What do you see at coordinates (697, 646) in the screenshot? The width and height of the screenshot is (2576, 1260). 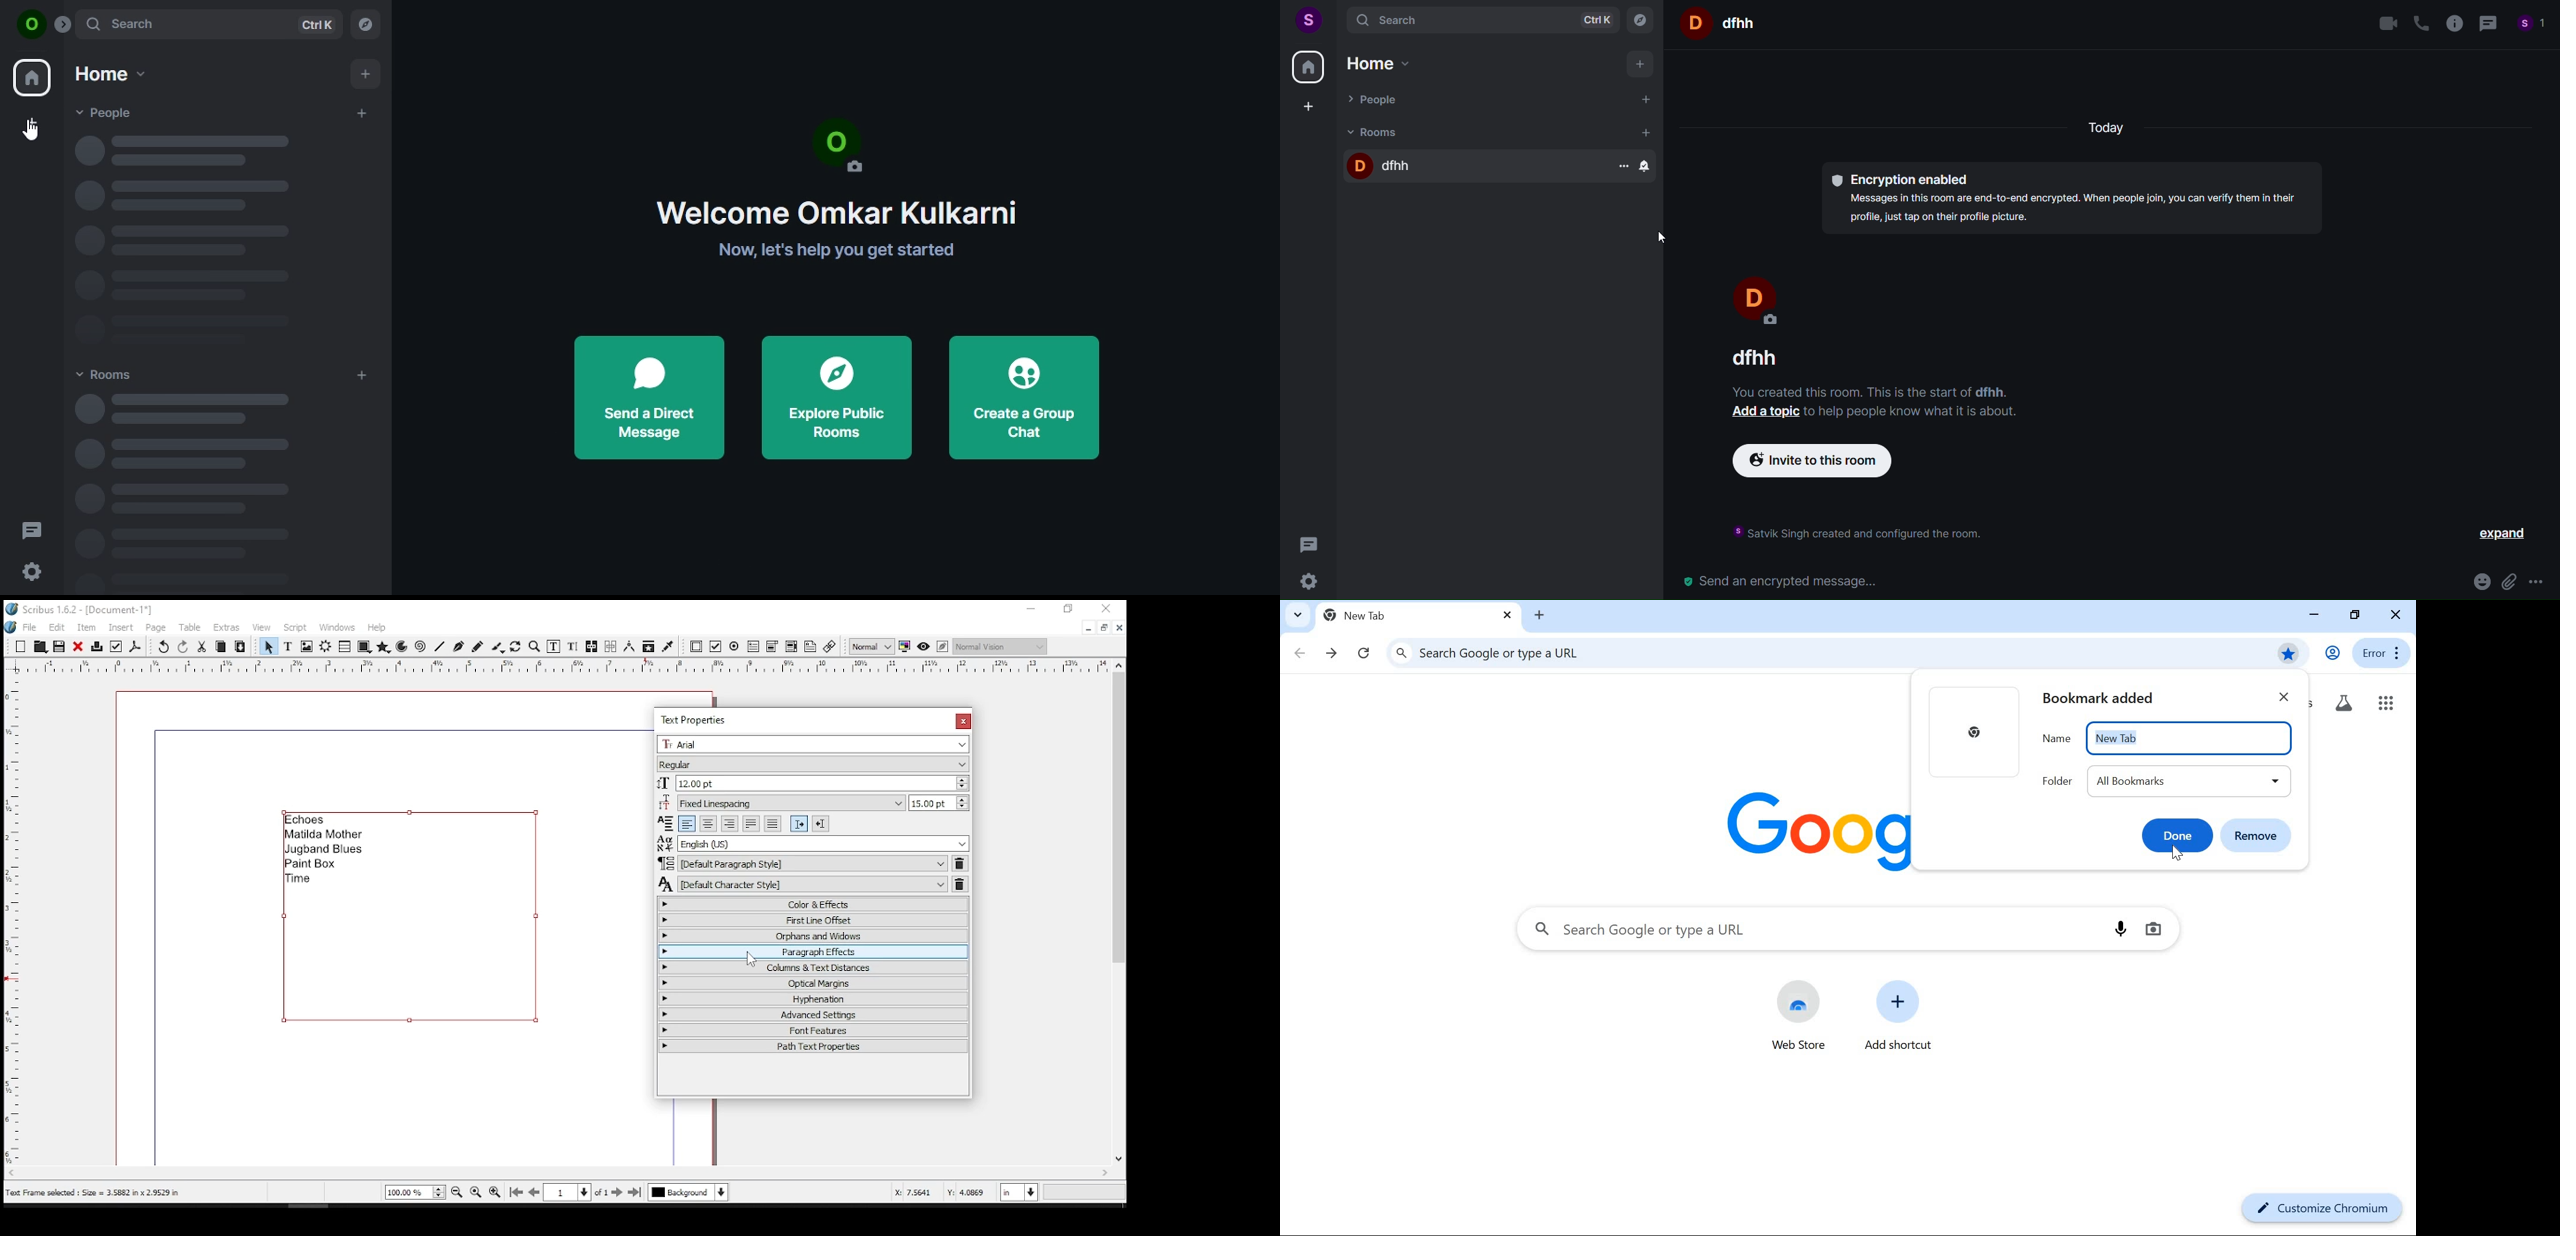 I see `PDF push button` at bounding box center [697, 646].